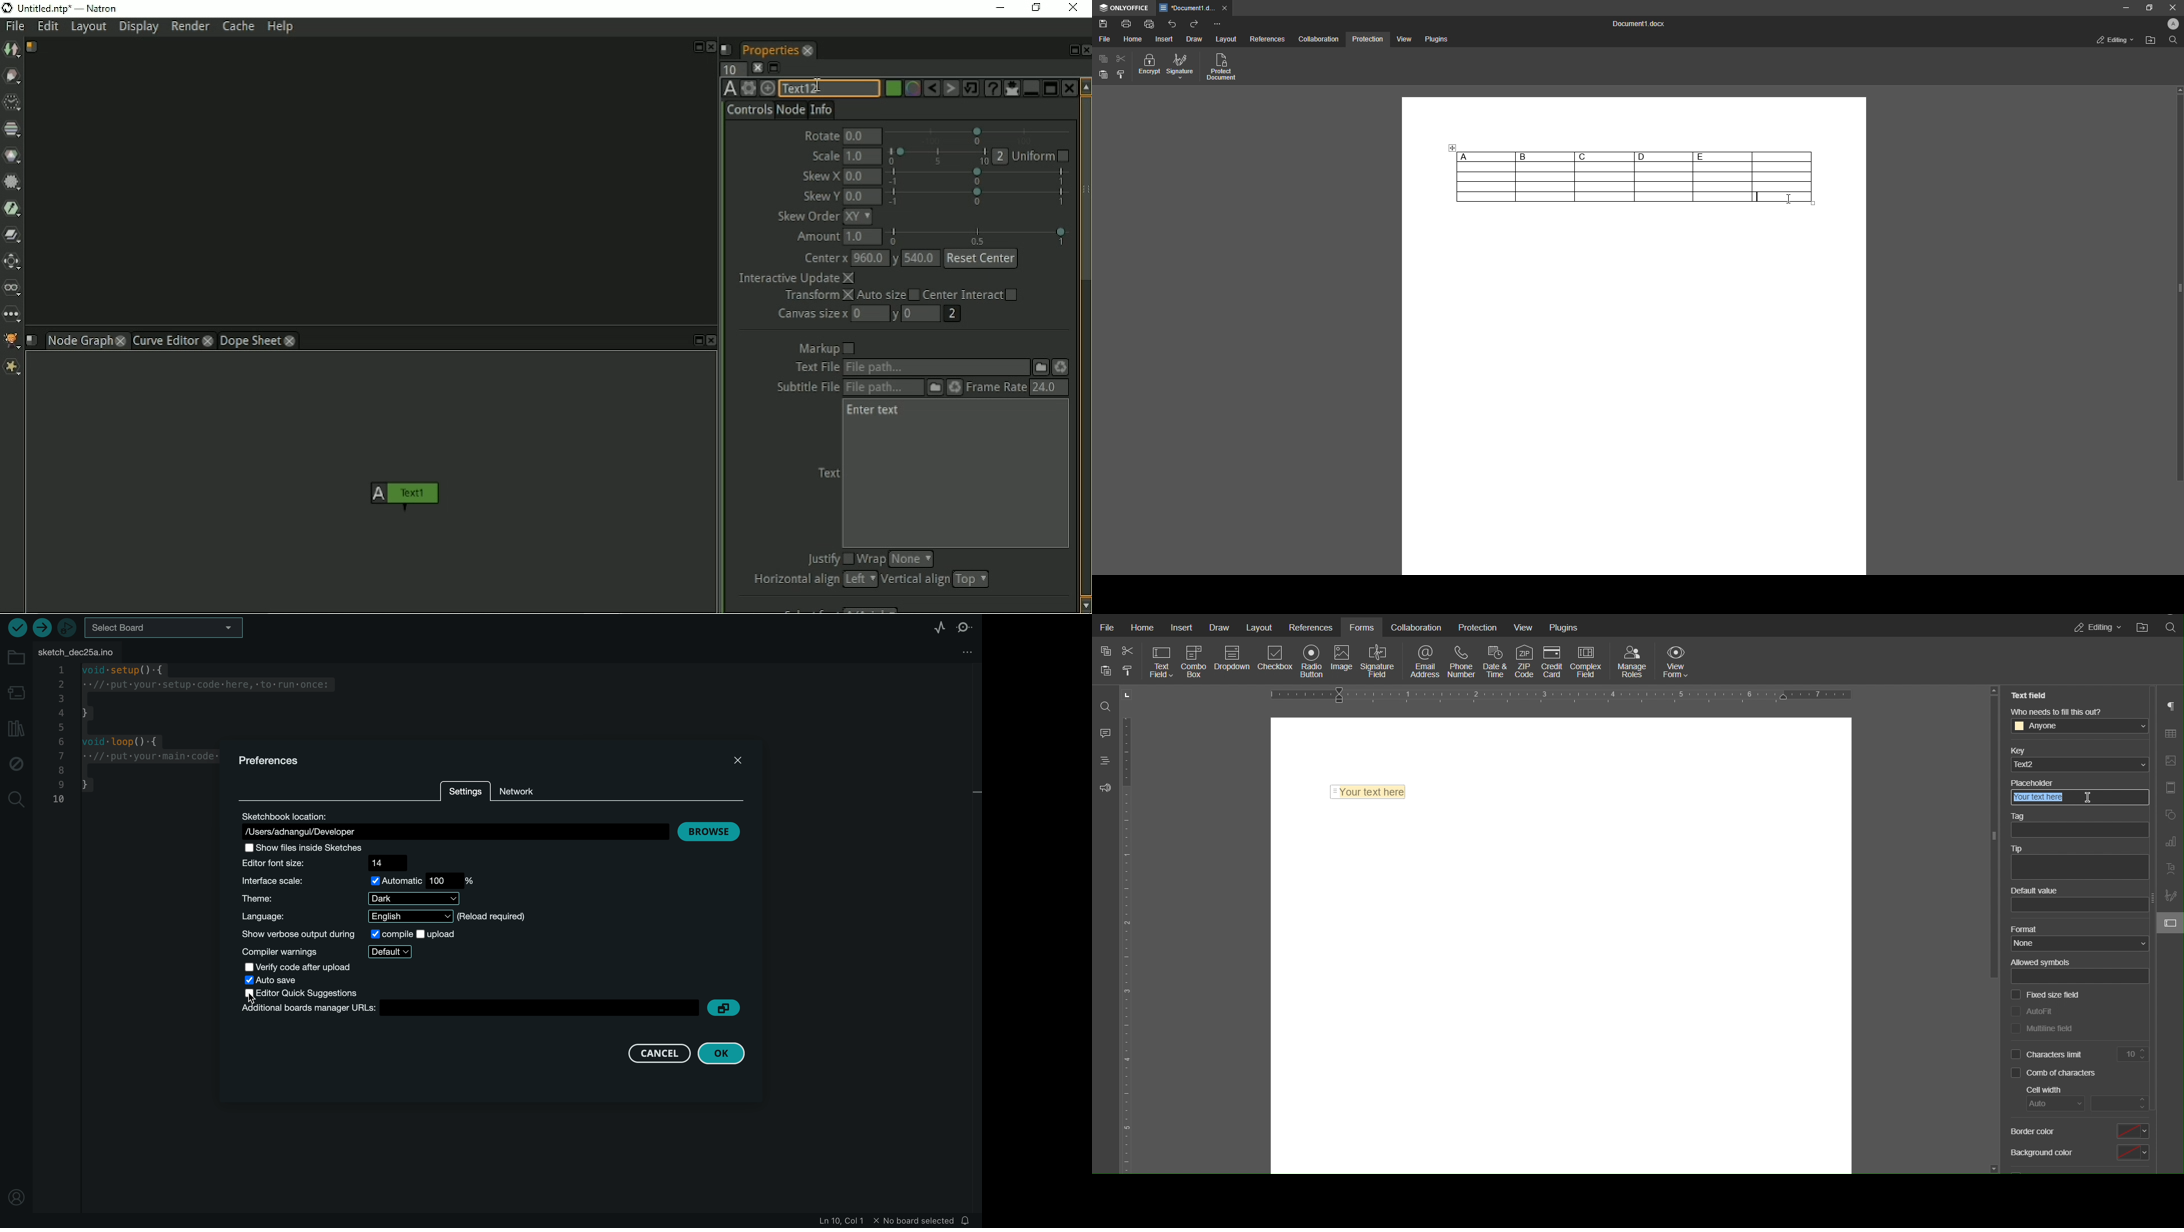 The image size is (2184, 1232). I want to click on ZIP Code, so click(1524, 661).